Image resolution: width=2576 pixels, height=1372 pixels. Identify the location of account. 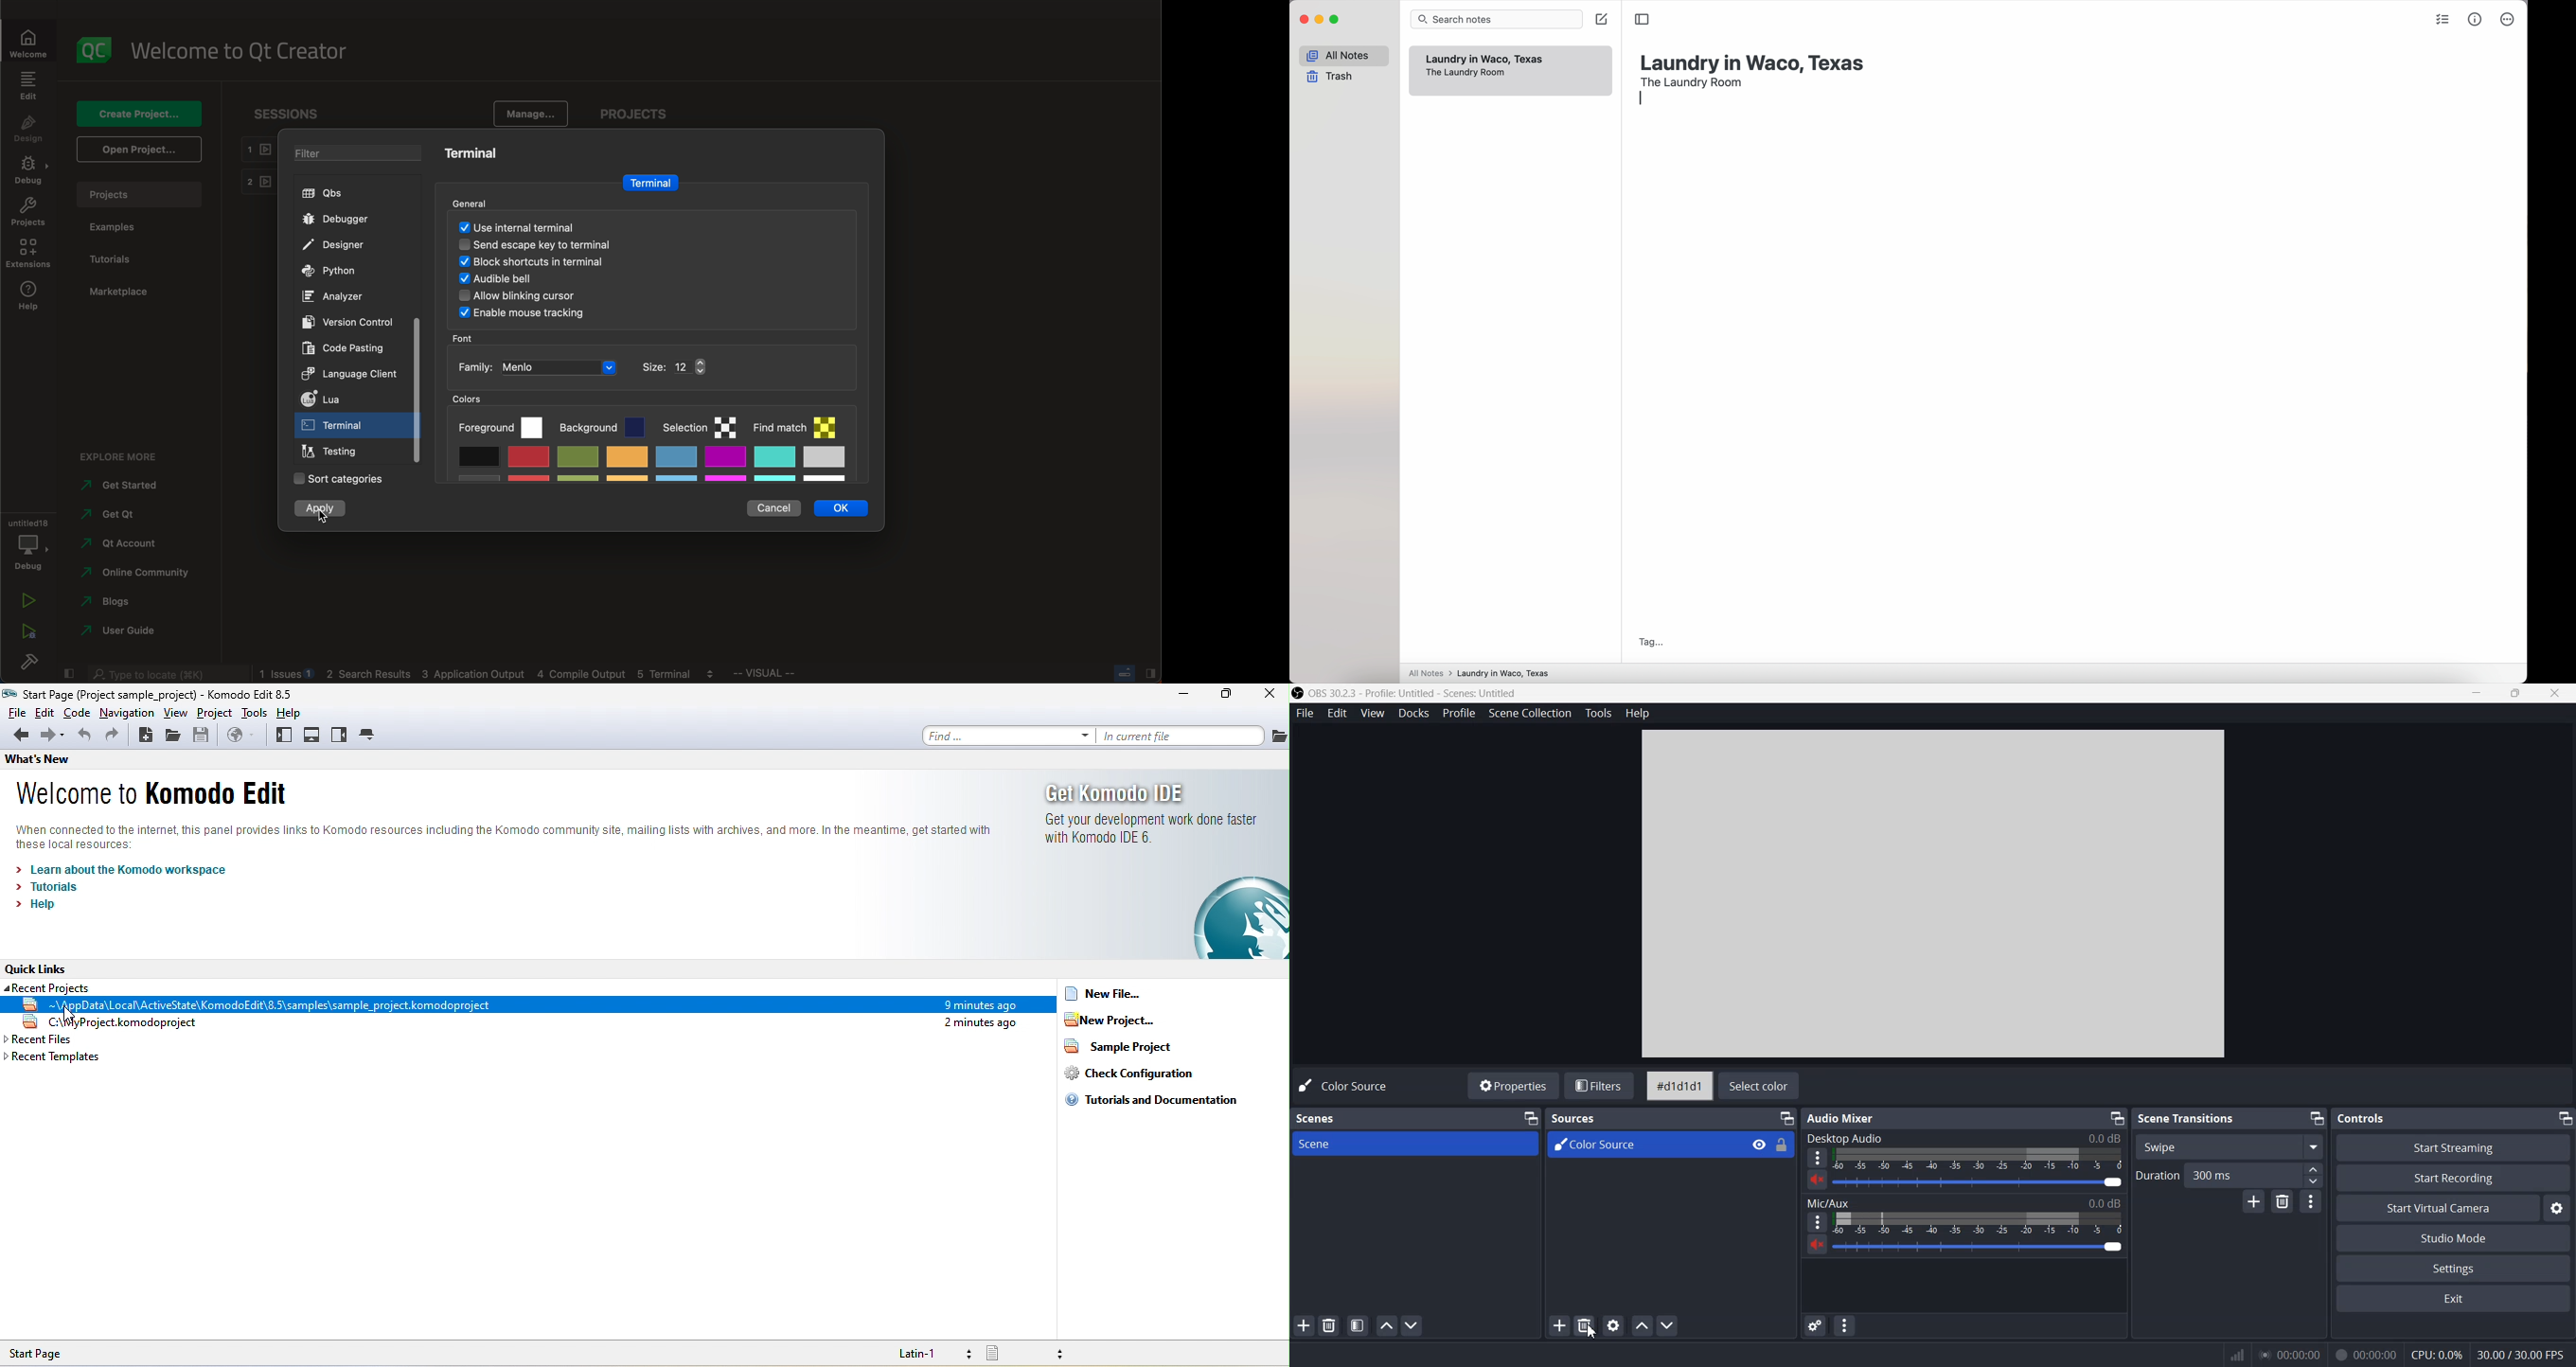
(124, 540).